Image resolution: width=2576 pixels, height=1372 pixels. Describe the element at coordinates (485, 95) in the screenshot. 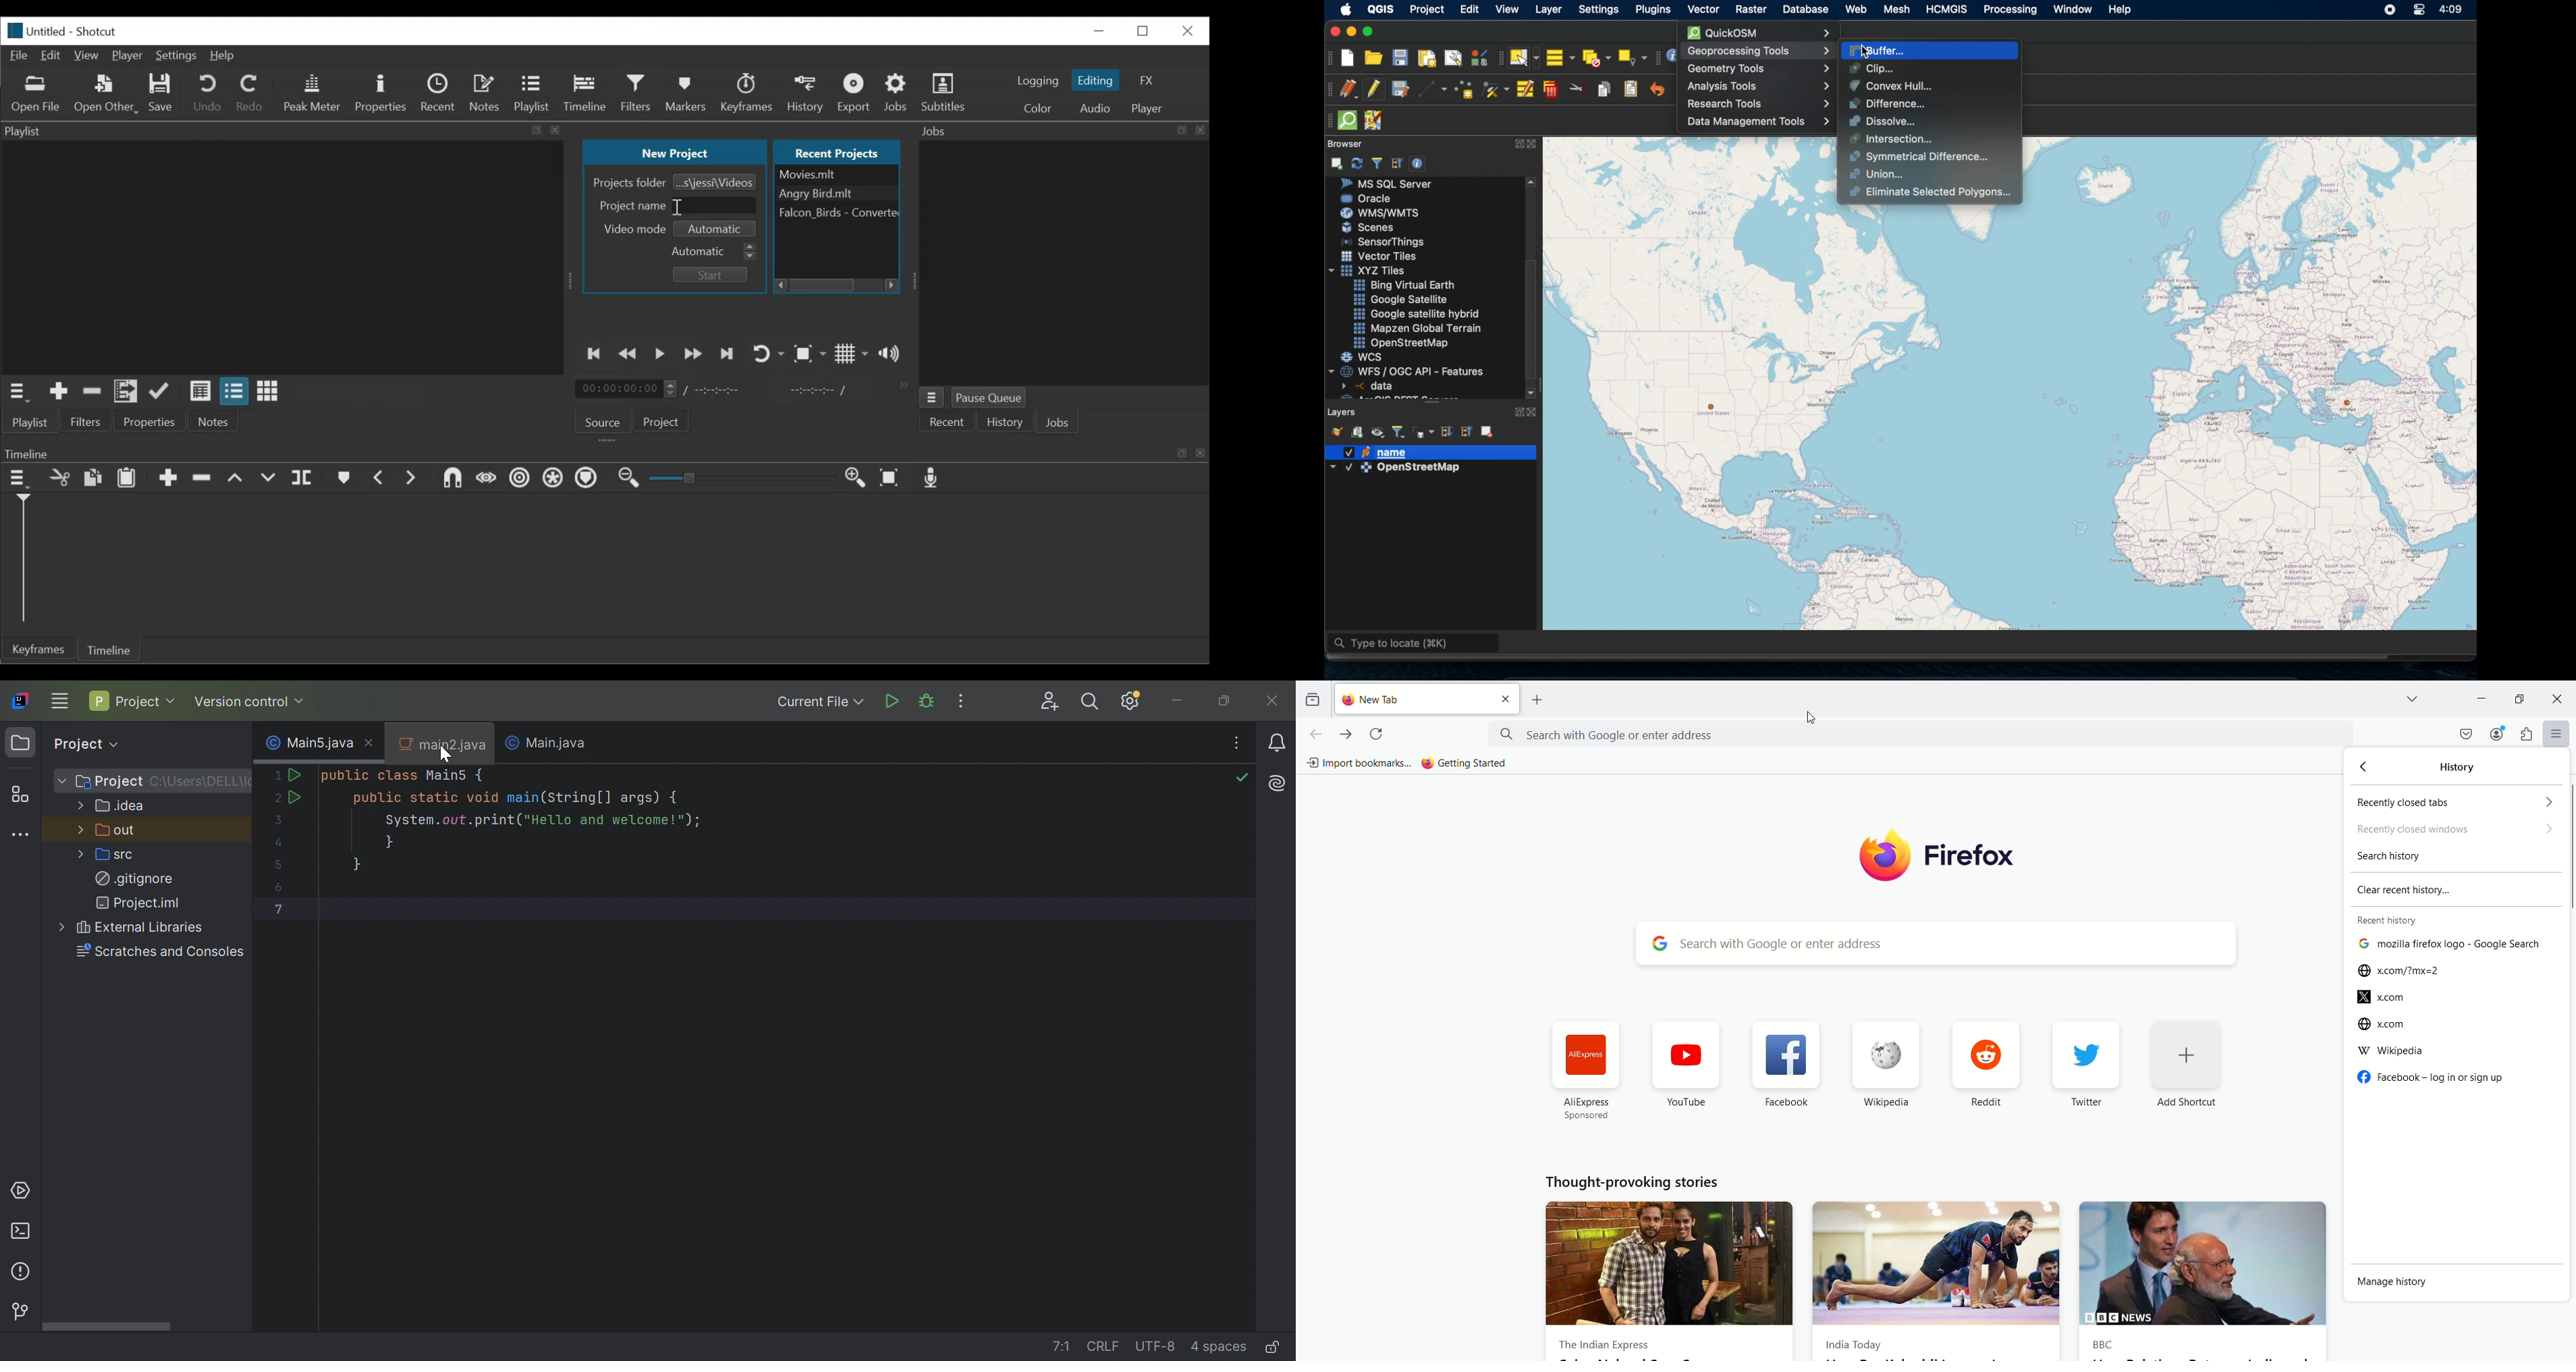

I see `Notes` at that location.